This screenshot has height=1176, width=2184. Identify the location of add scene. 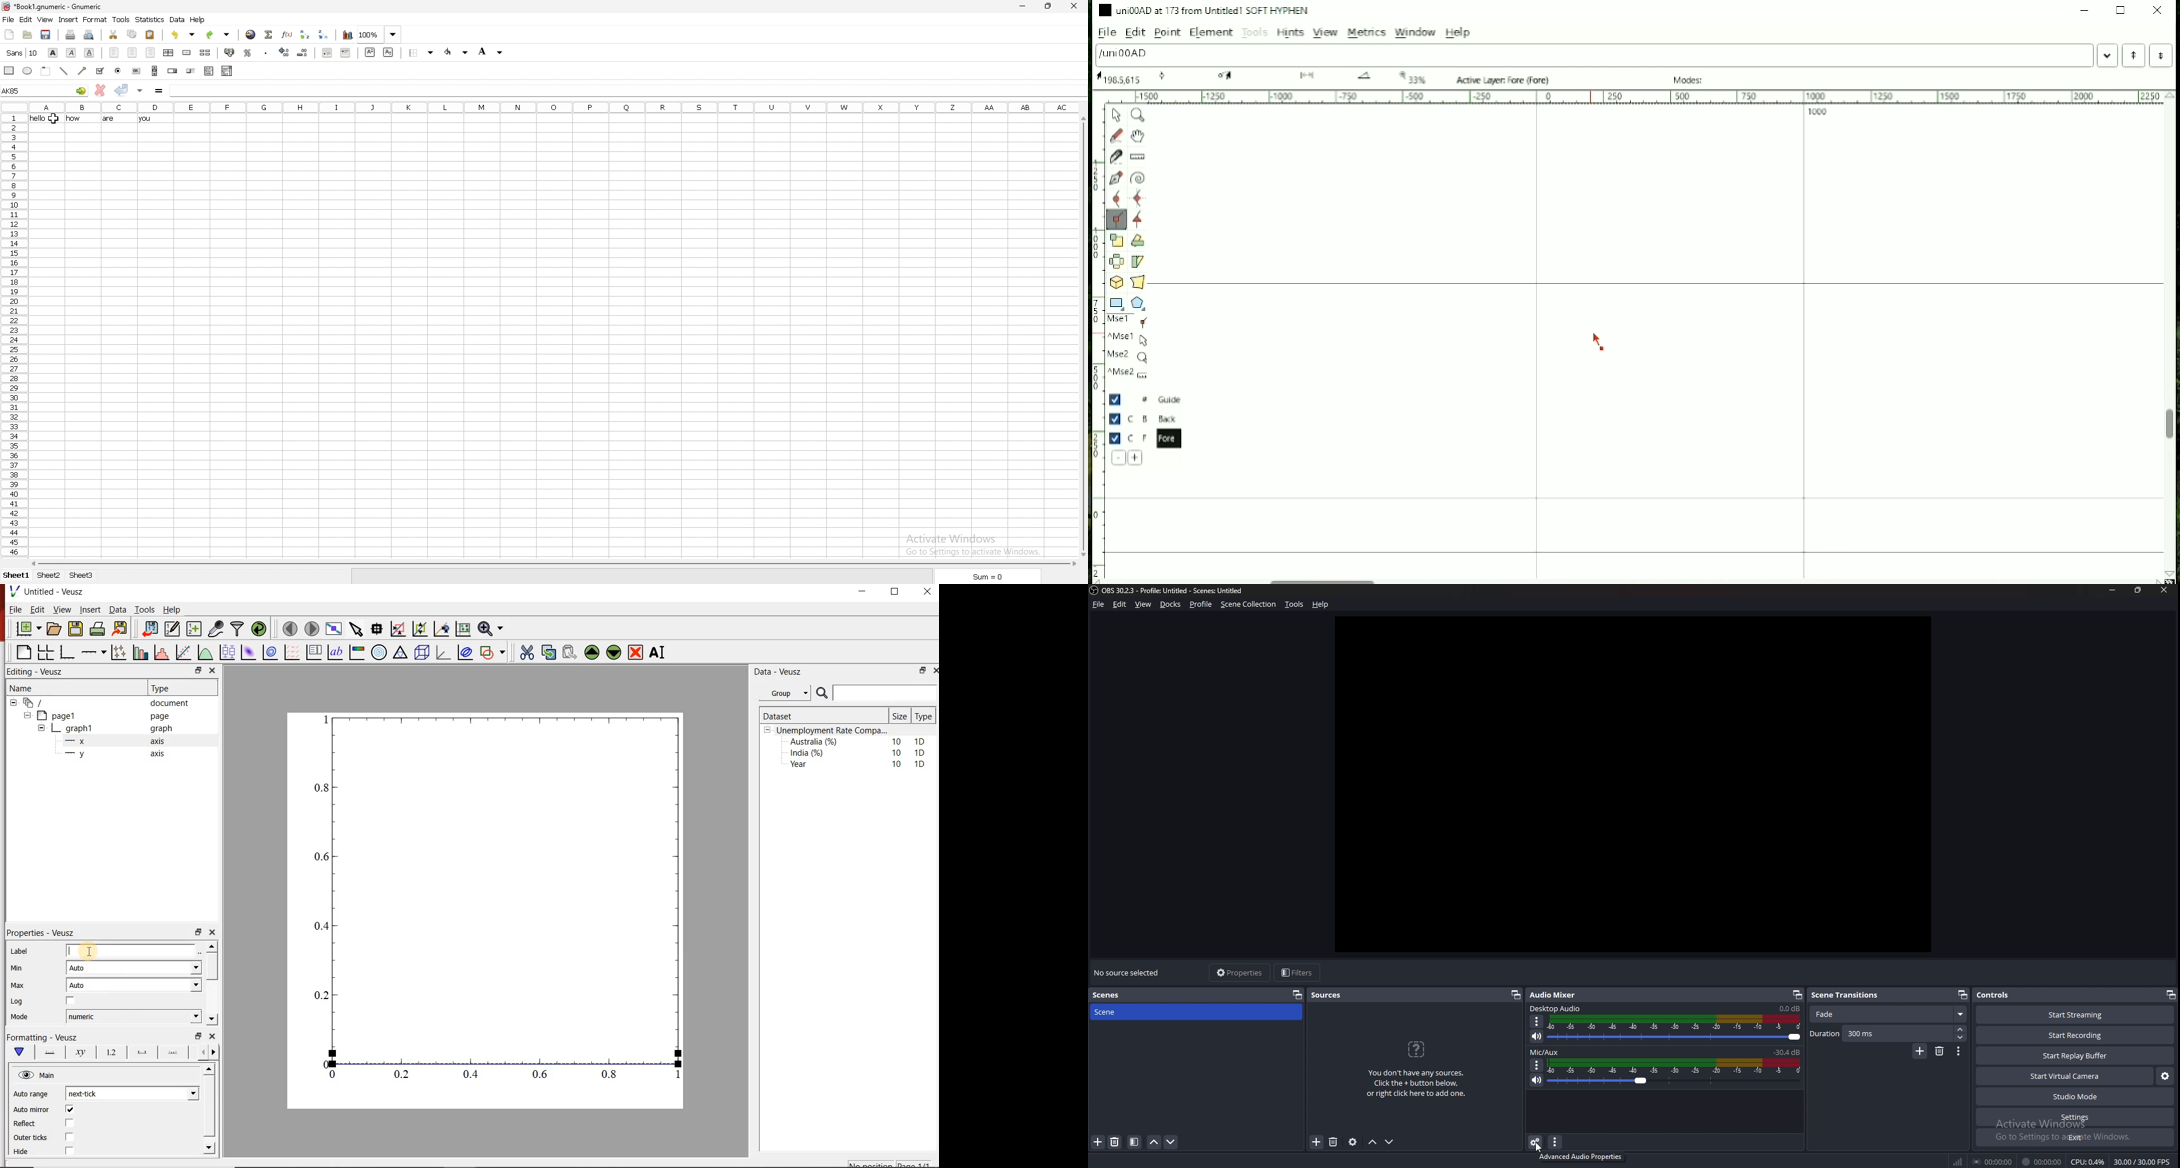
(1920, 1052).